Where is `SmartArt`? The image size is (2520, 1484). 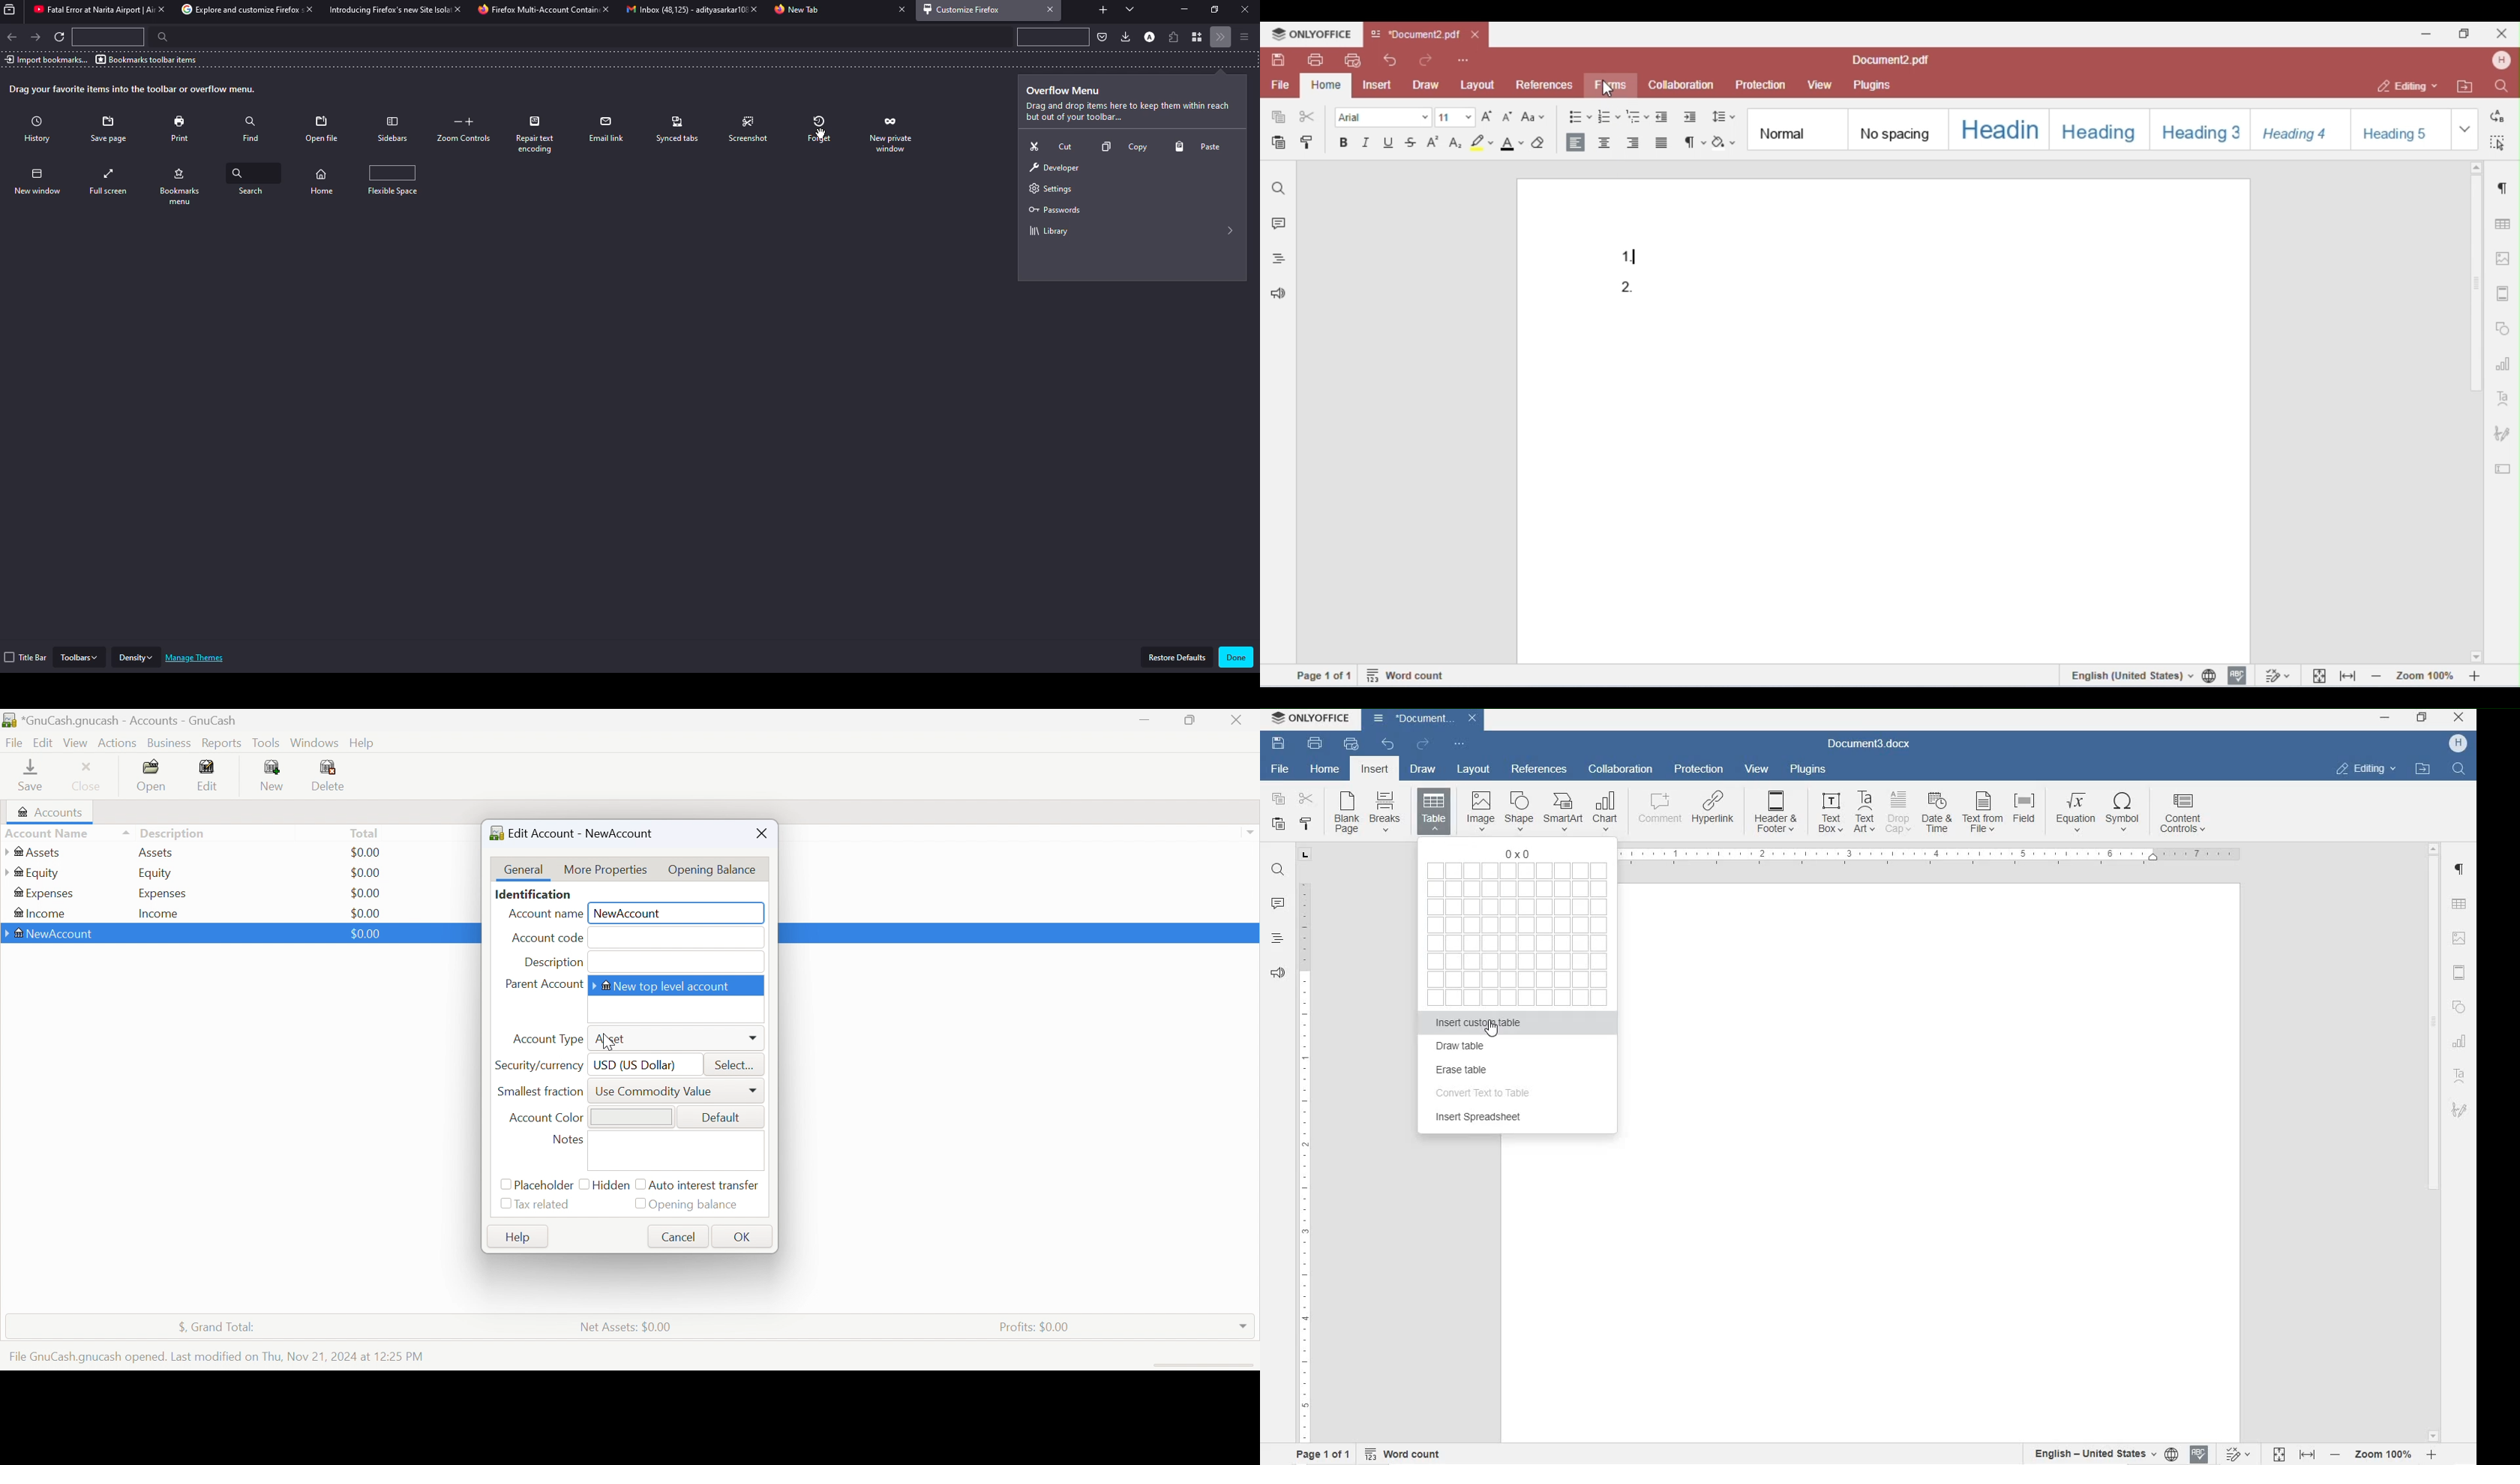 SmartArt is located at coordinates (1562, 813).